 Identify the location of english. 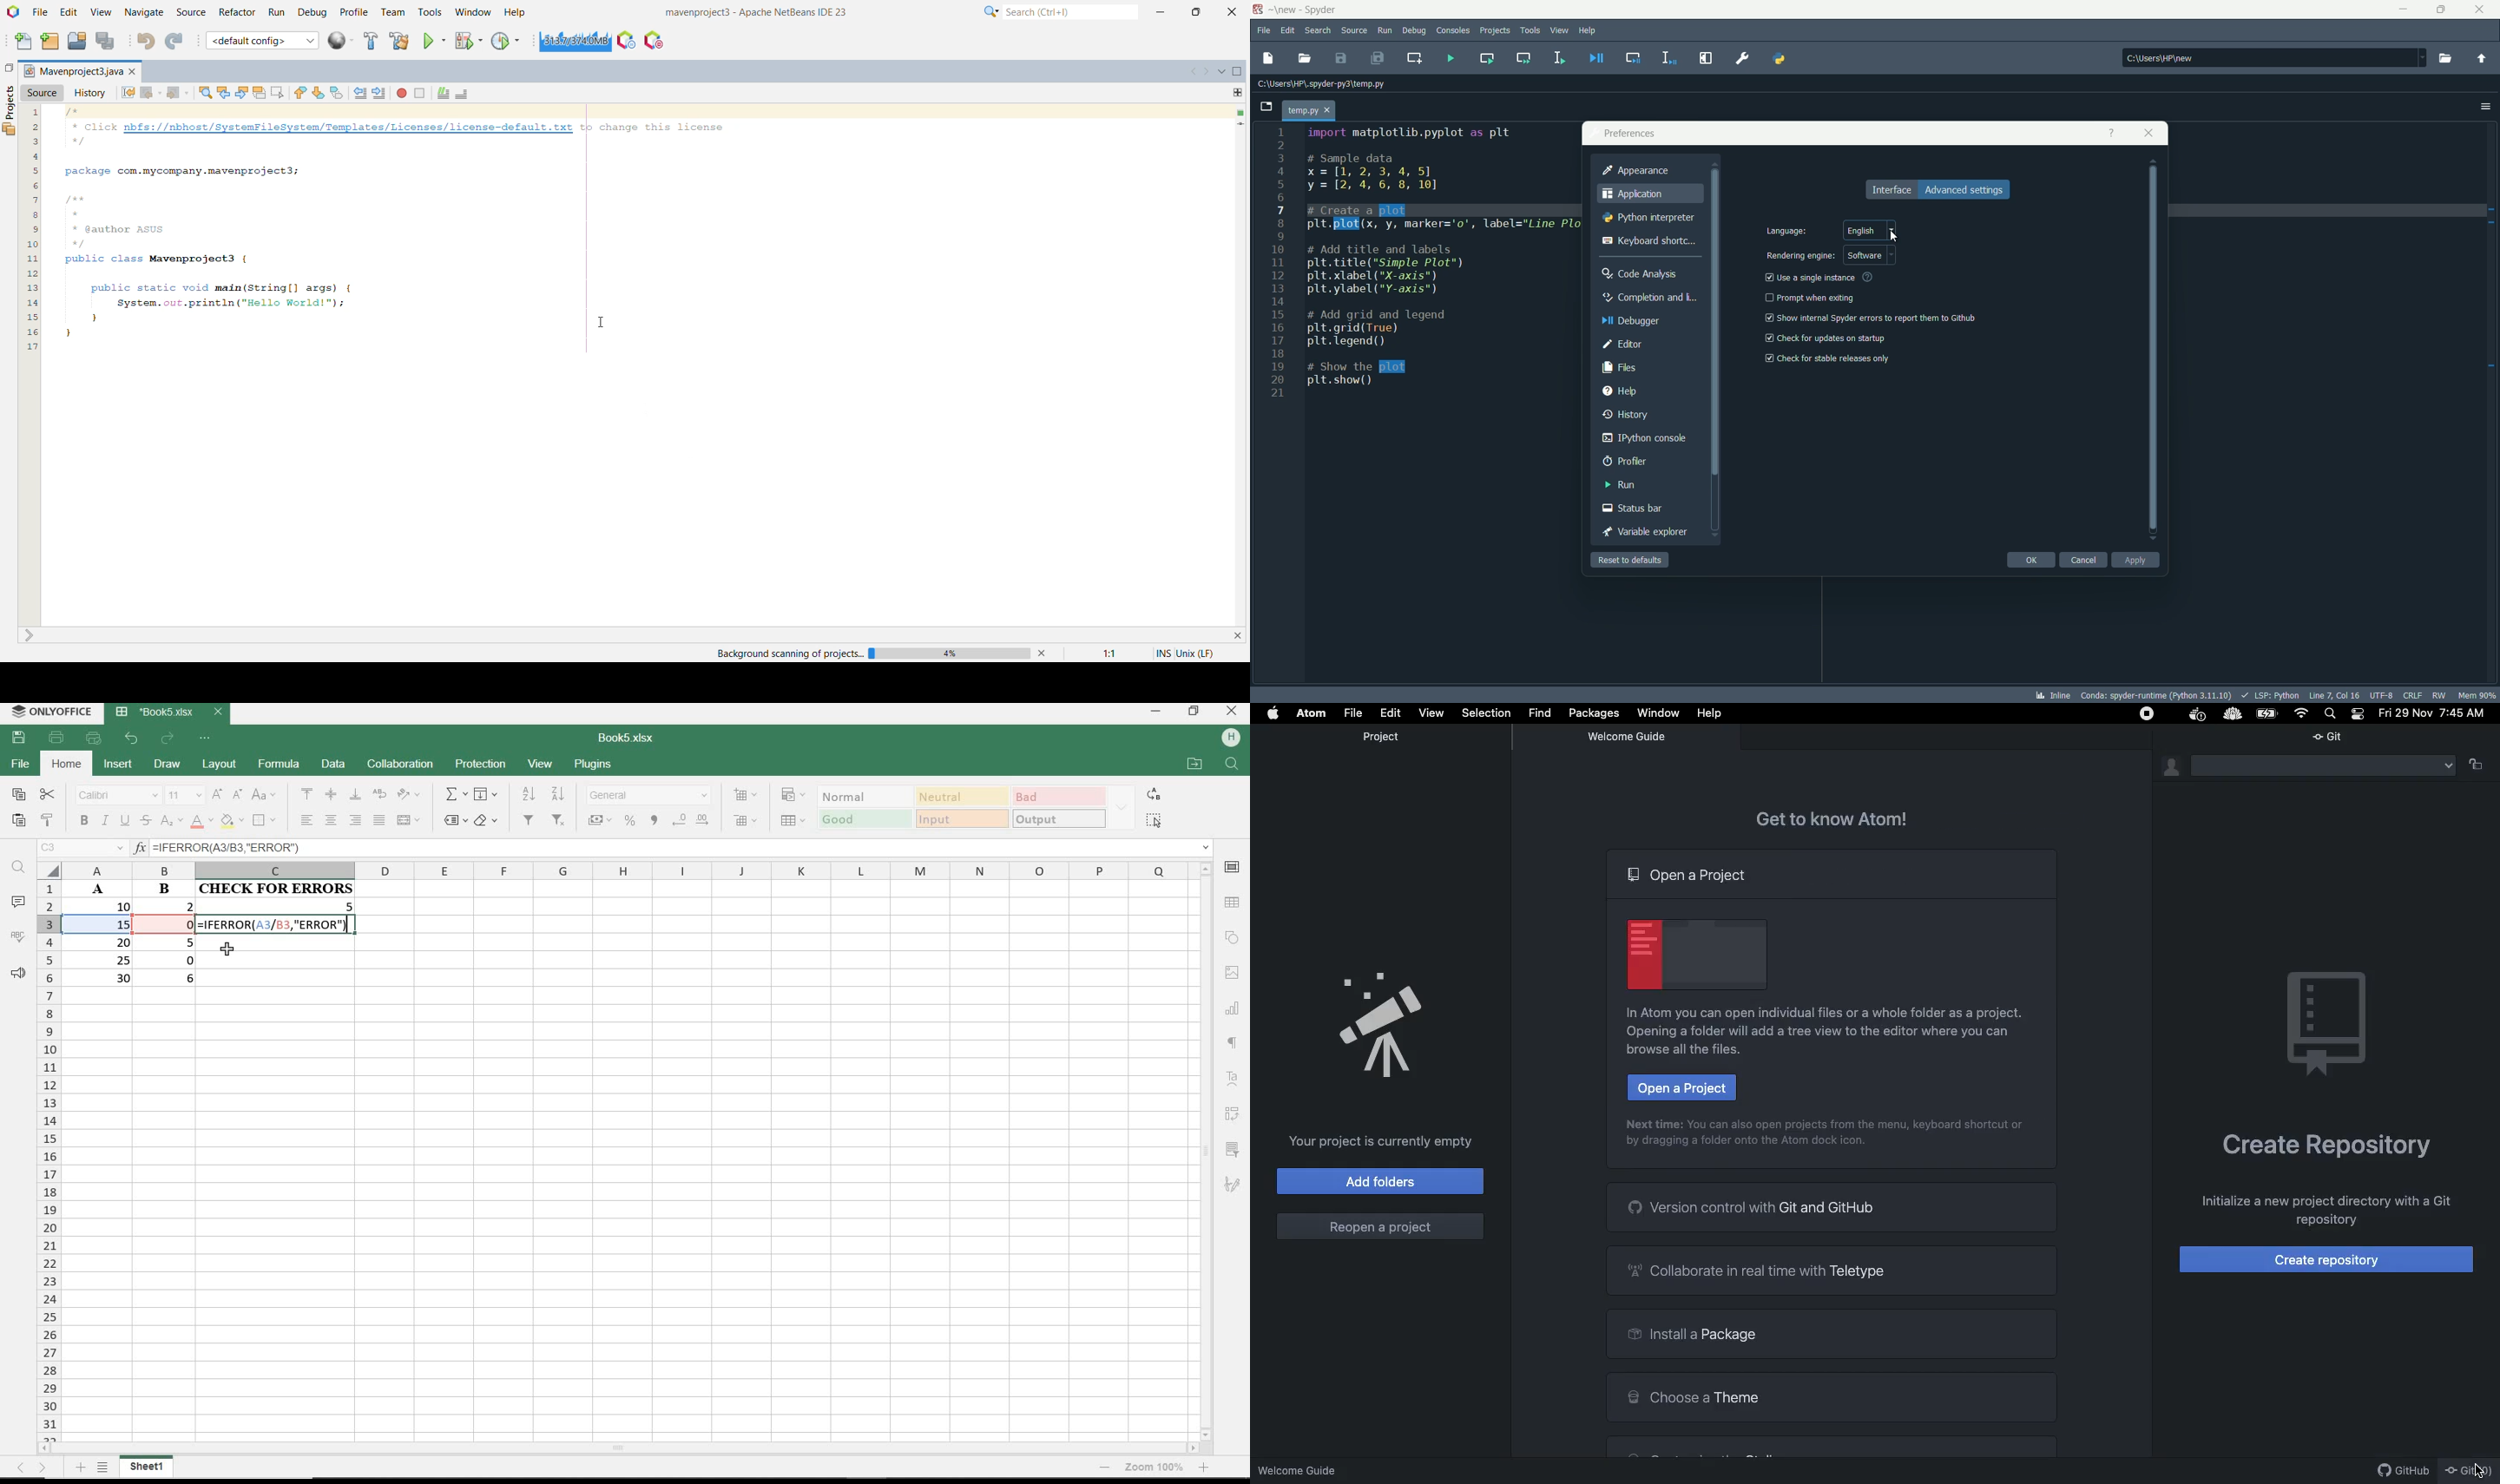
(1870, 230).